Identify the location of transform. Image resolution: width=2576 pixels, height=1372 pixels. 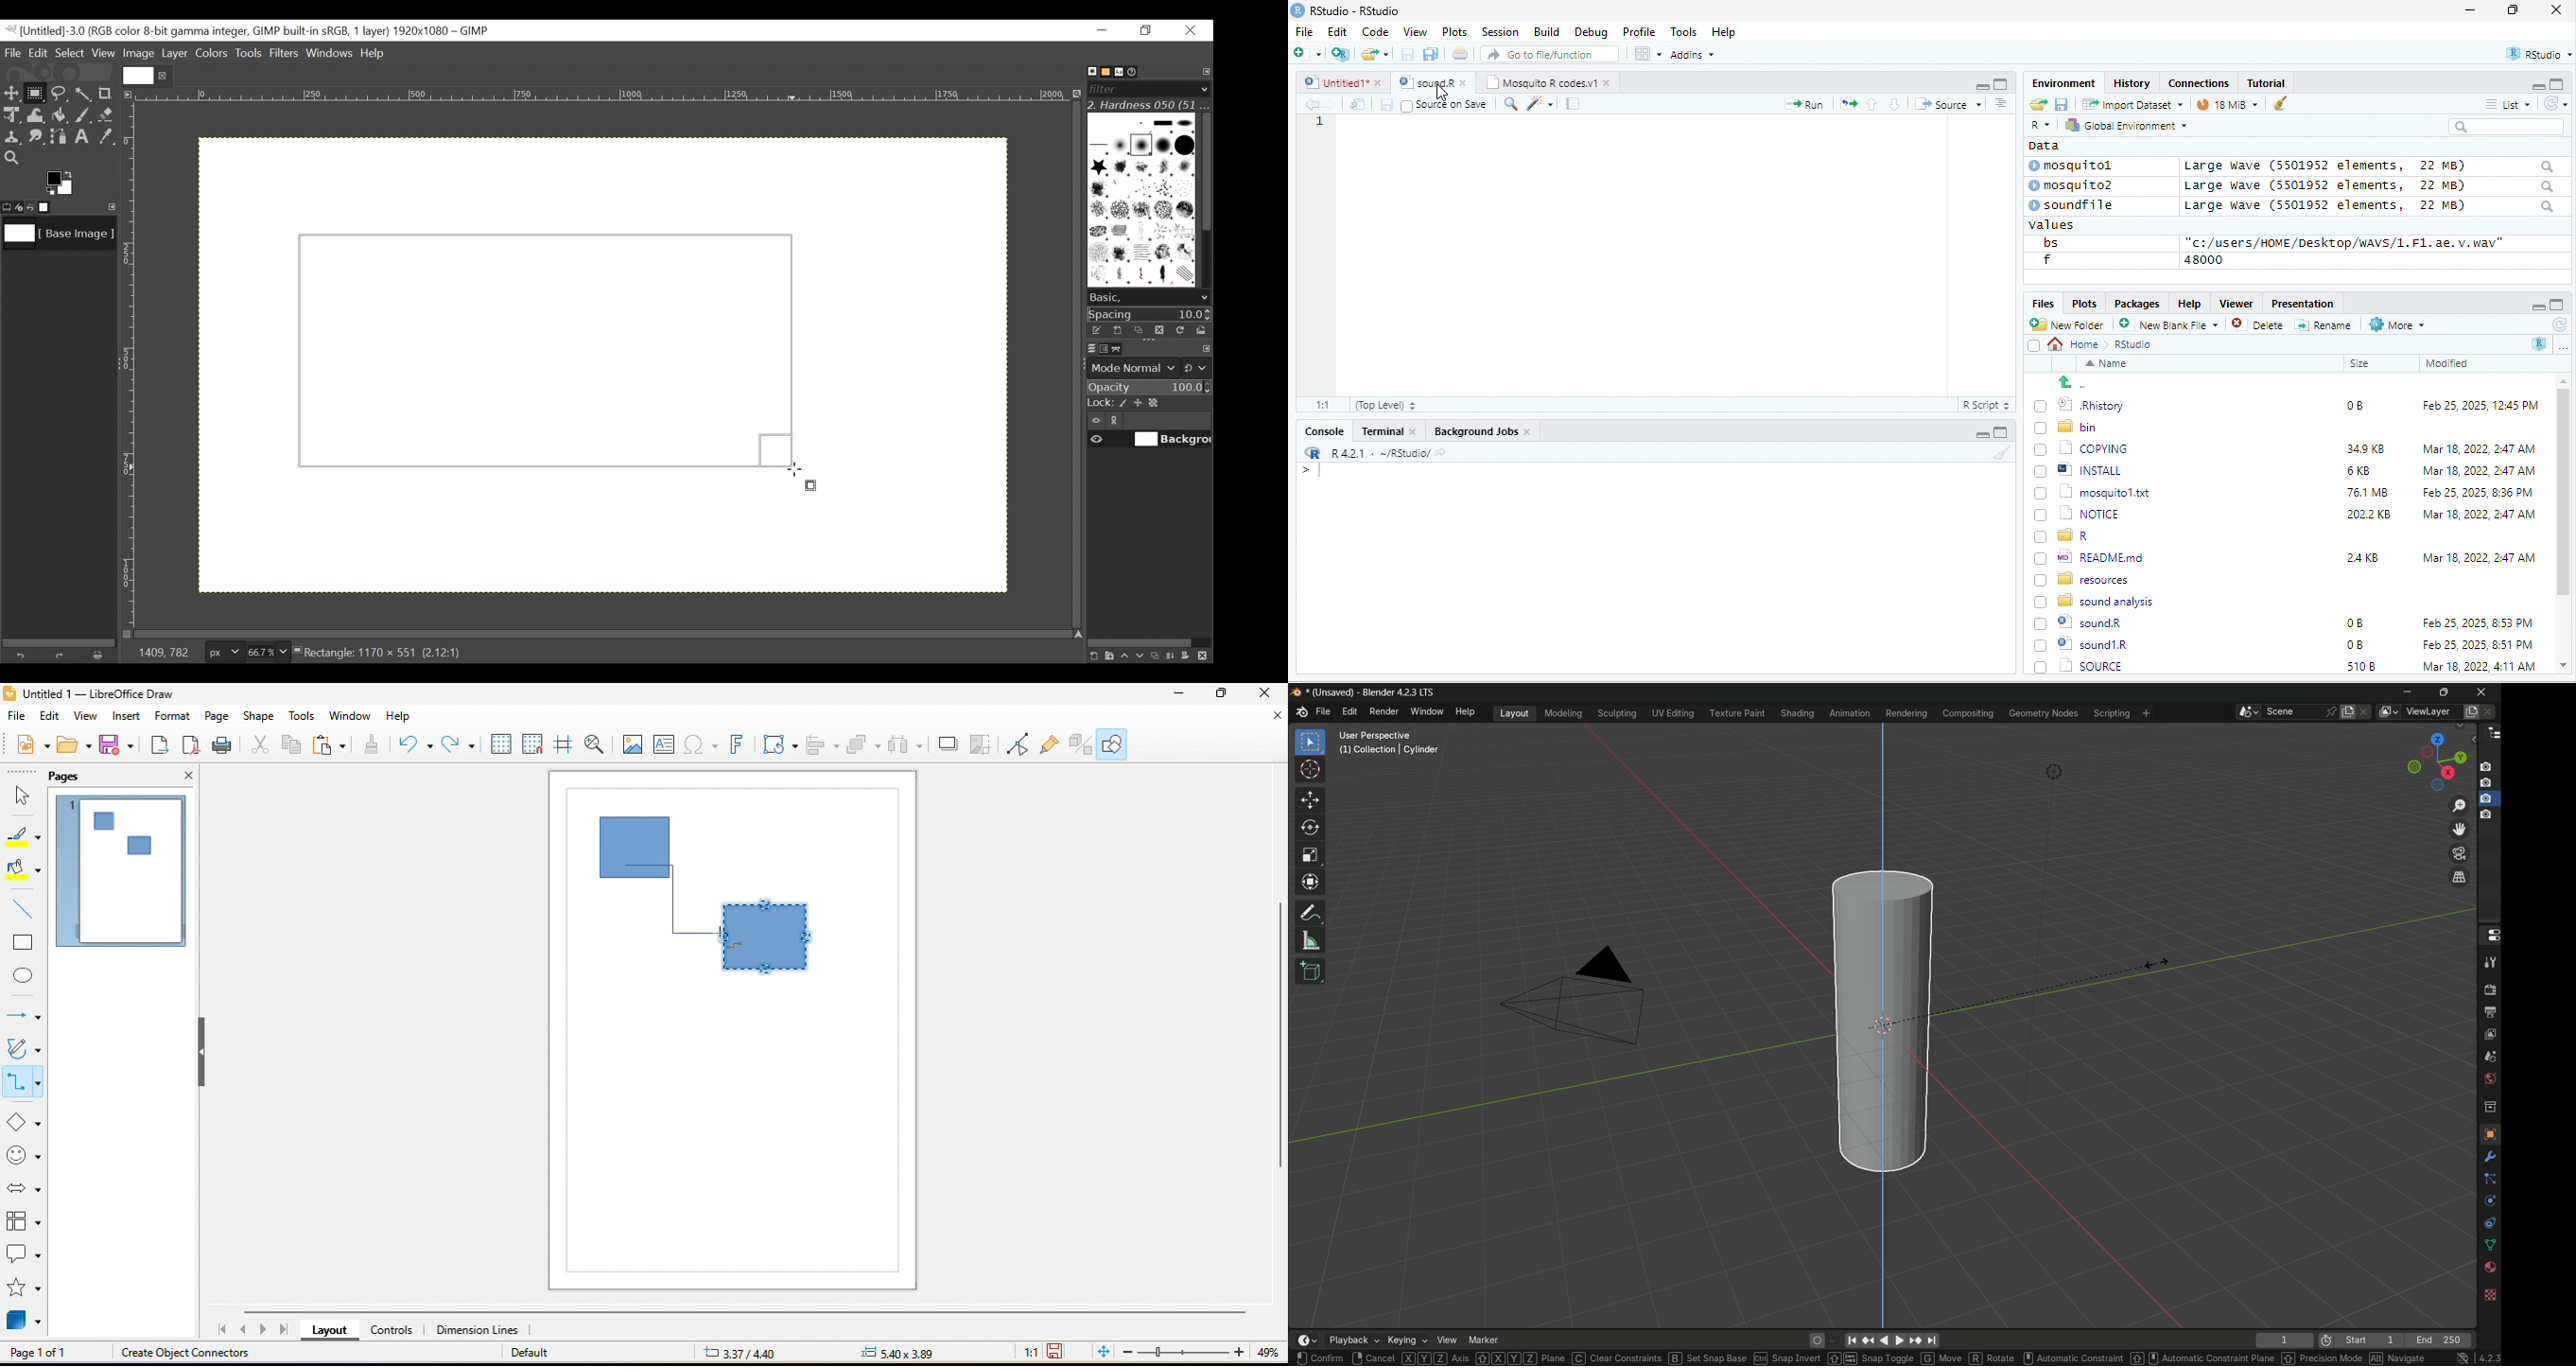
(1310, 885).